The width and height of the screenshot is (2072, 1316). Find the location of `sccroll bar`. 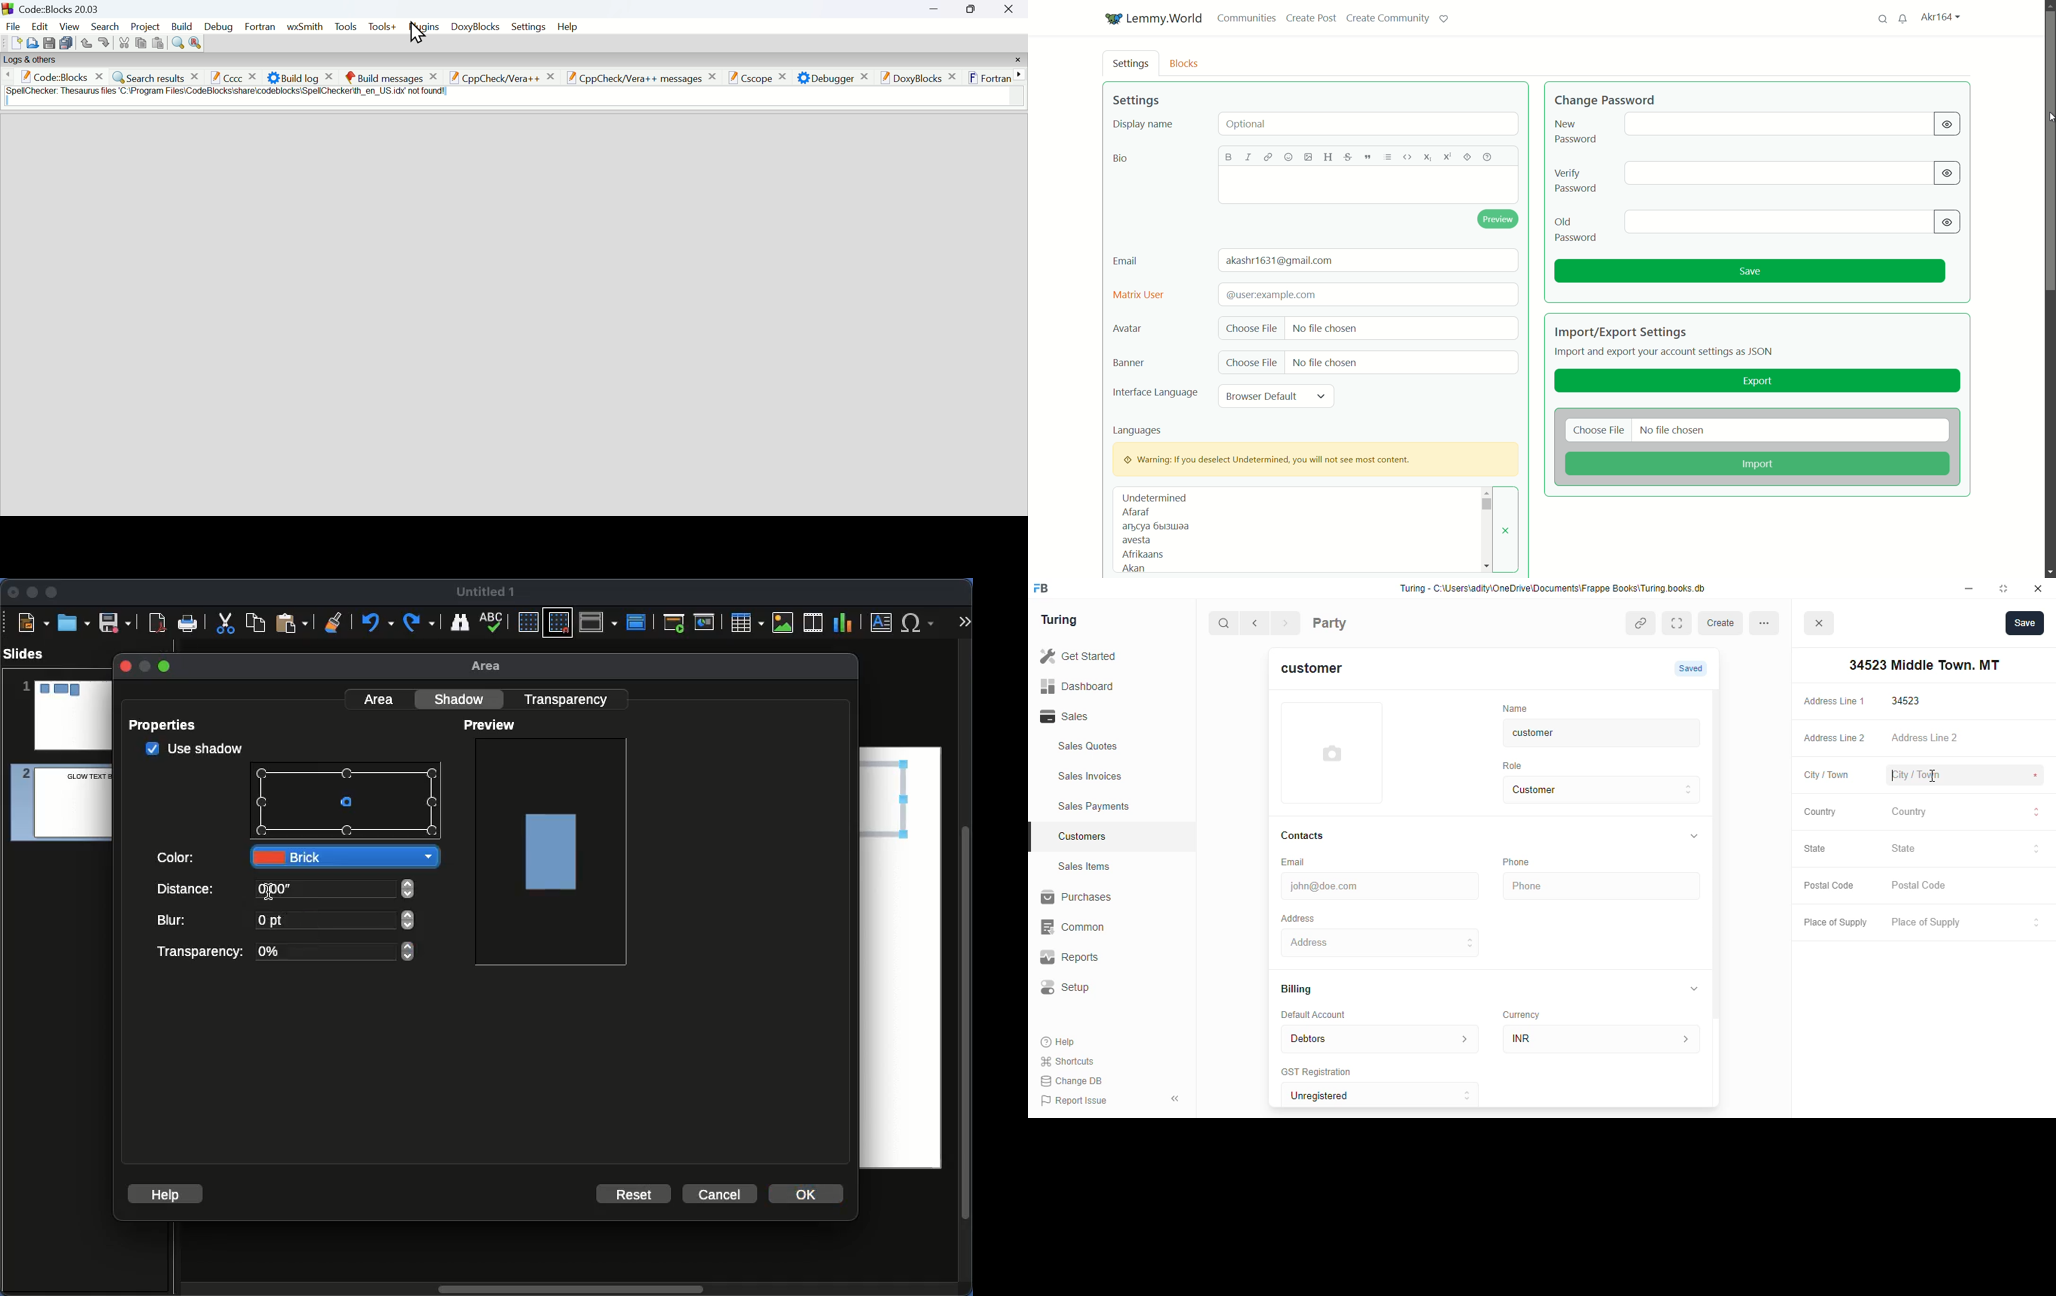

sccroll bar is located at coordinates (1486, 505).